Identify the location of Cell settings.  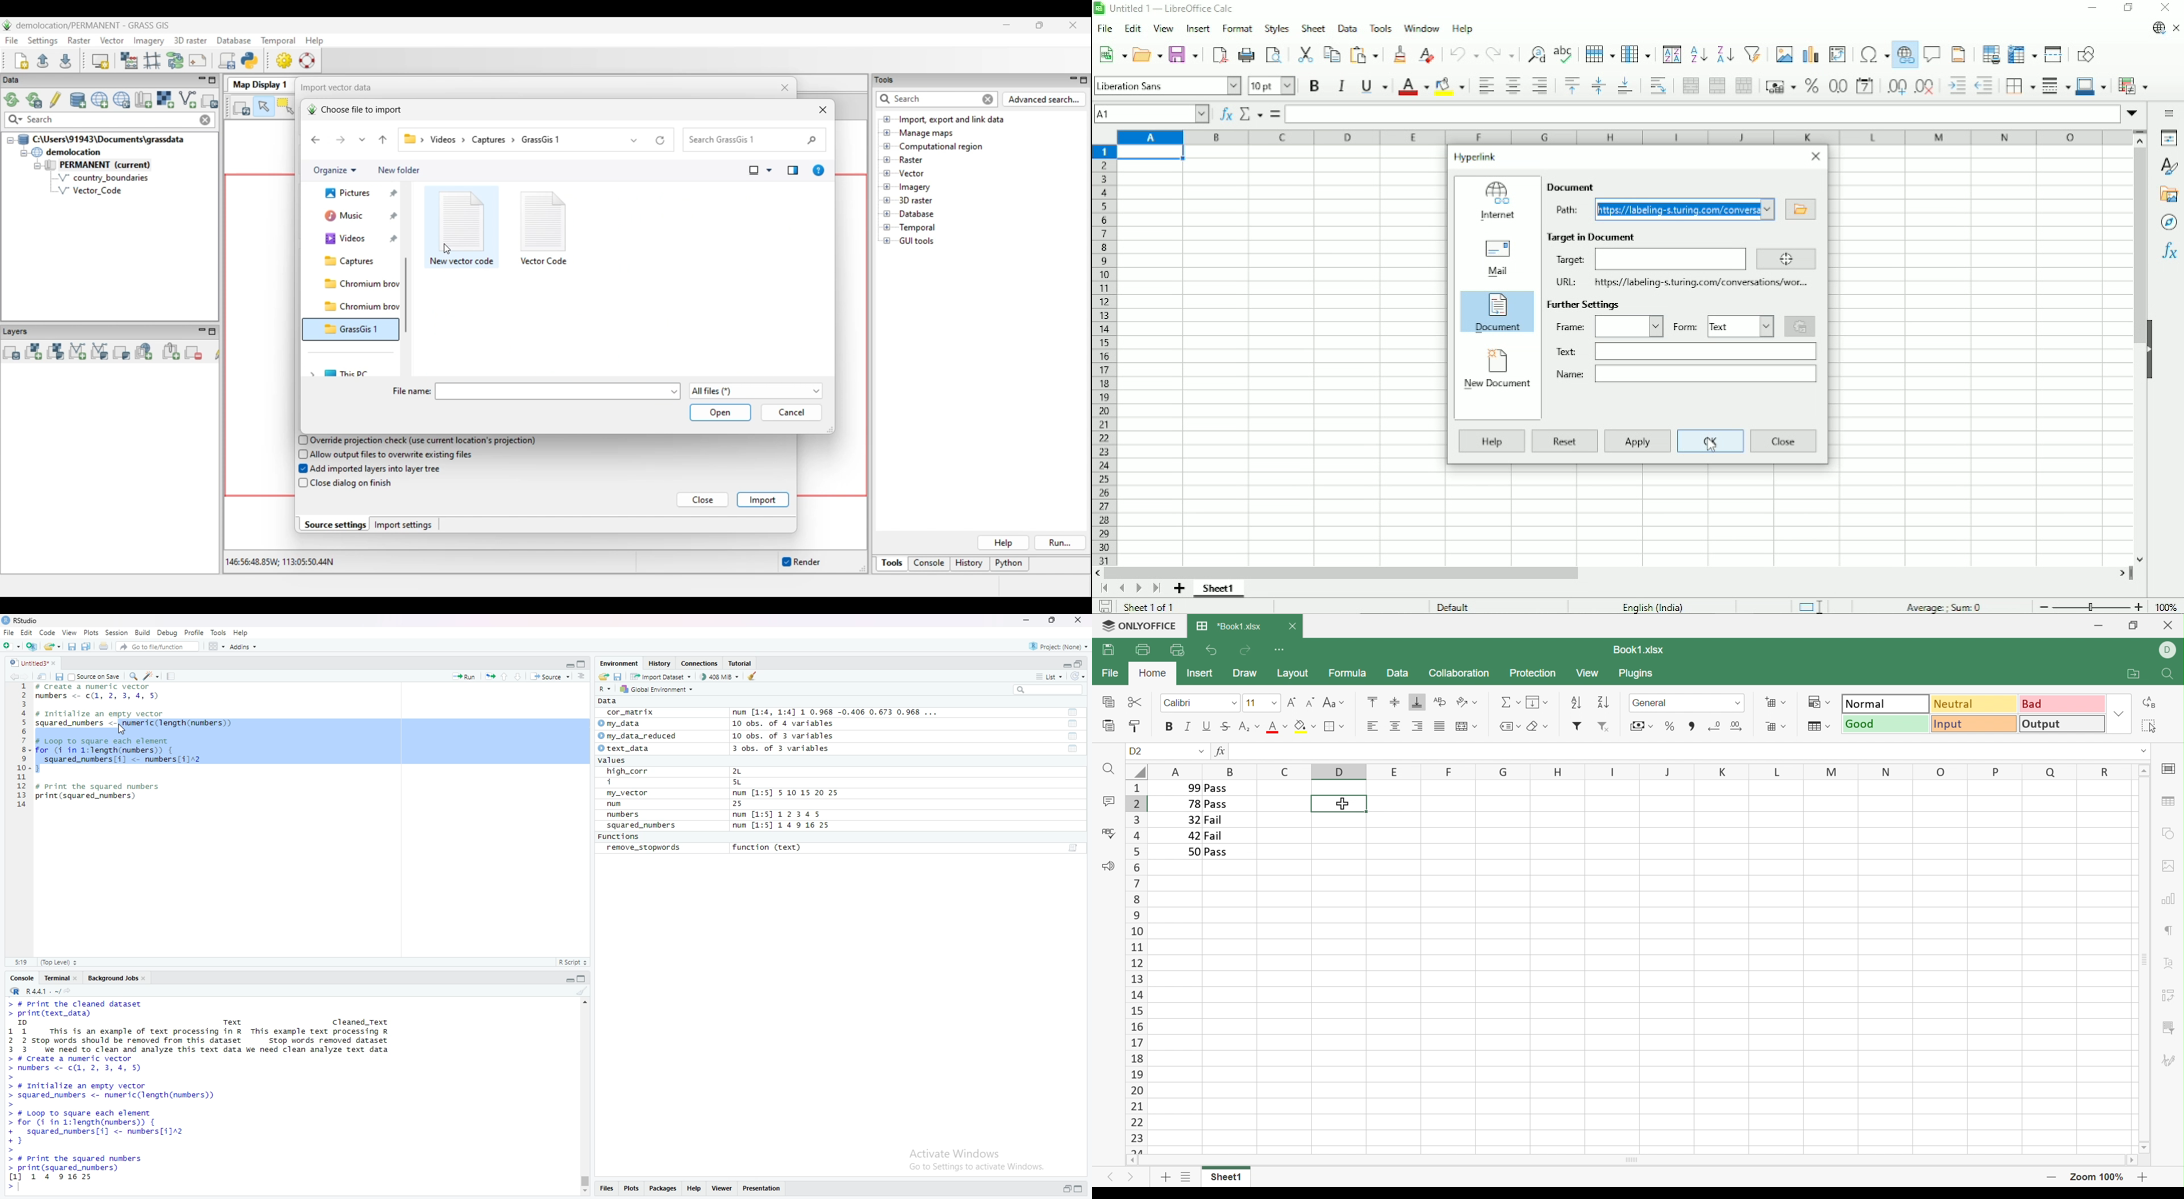
(2167, 769).